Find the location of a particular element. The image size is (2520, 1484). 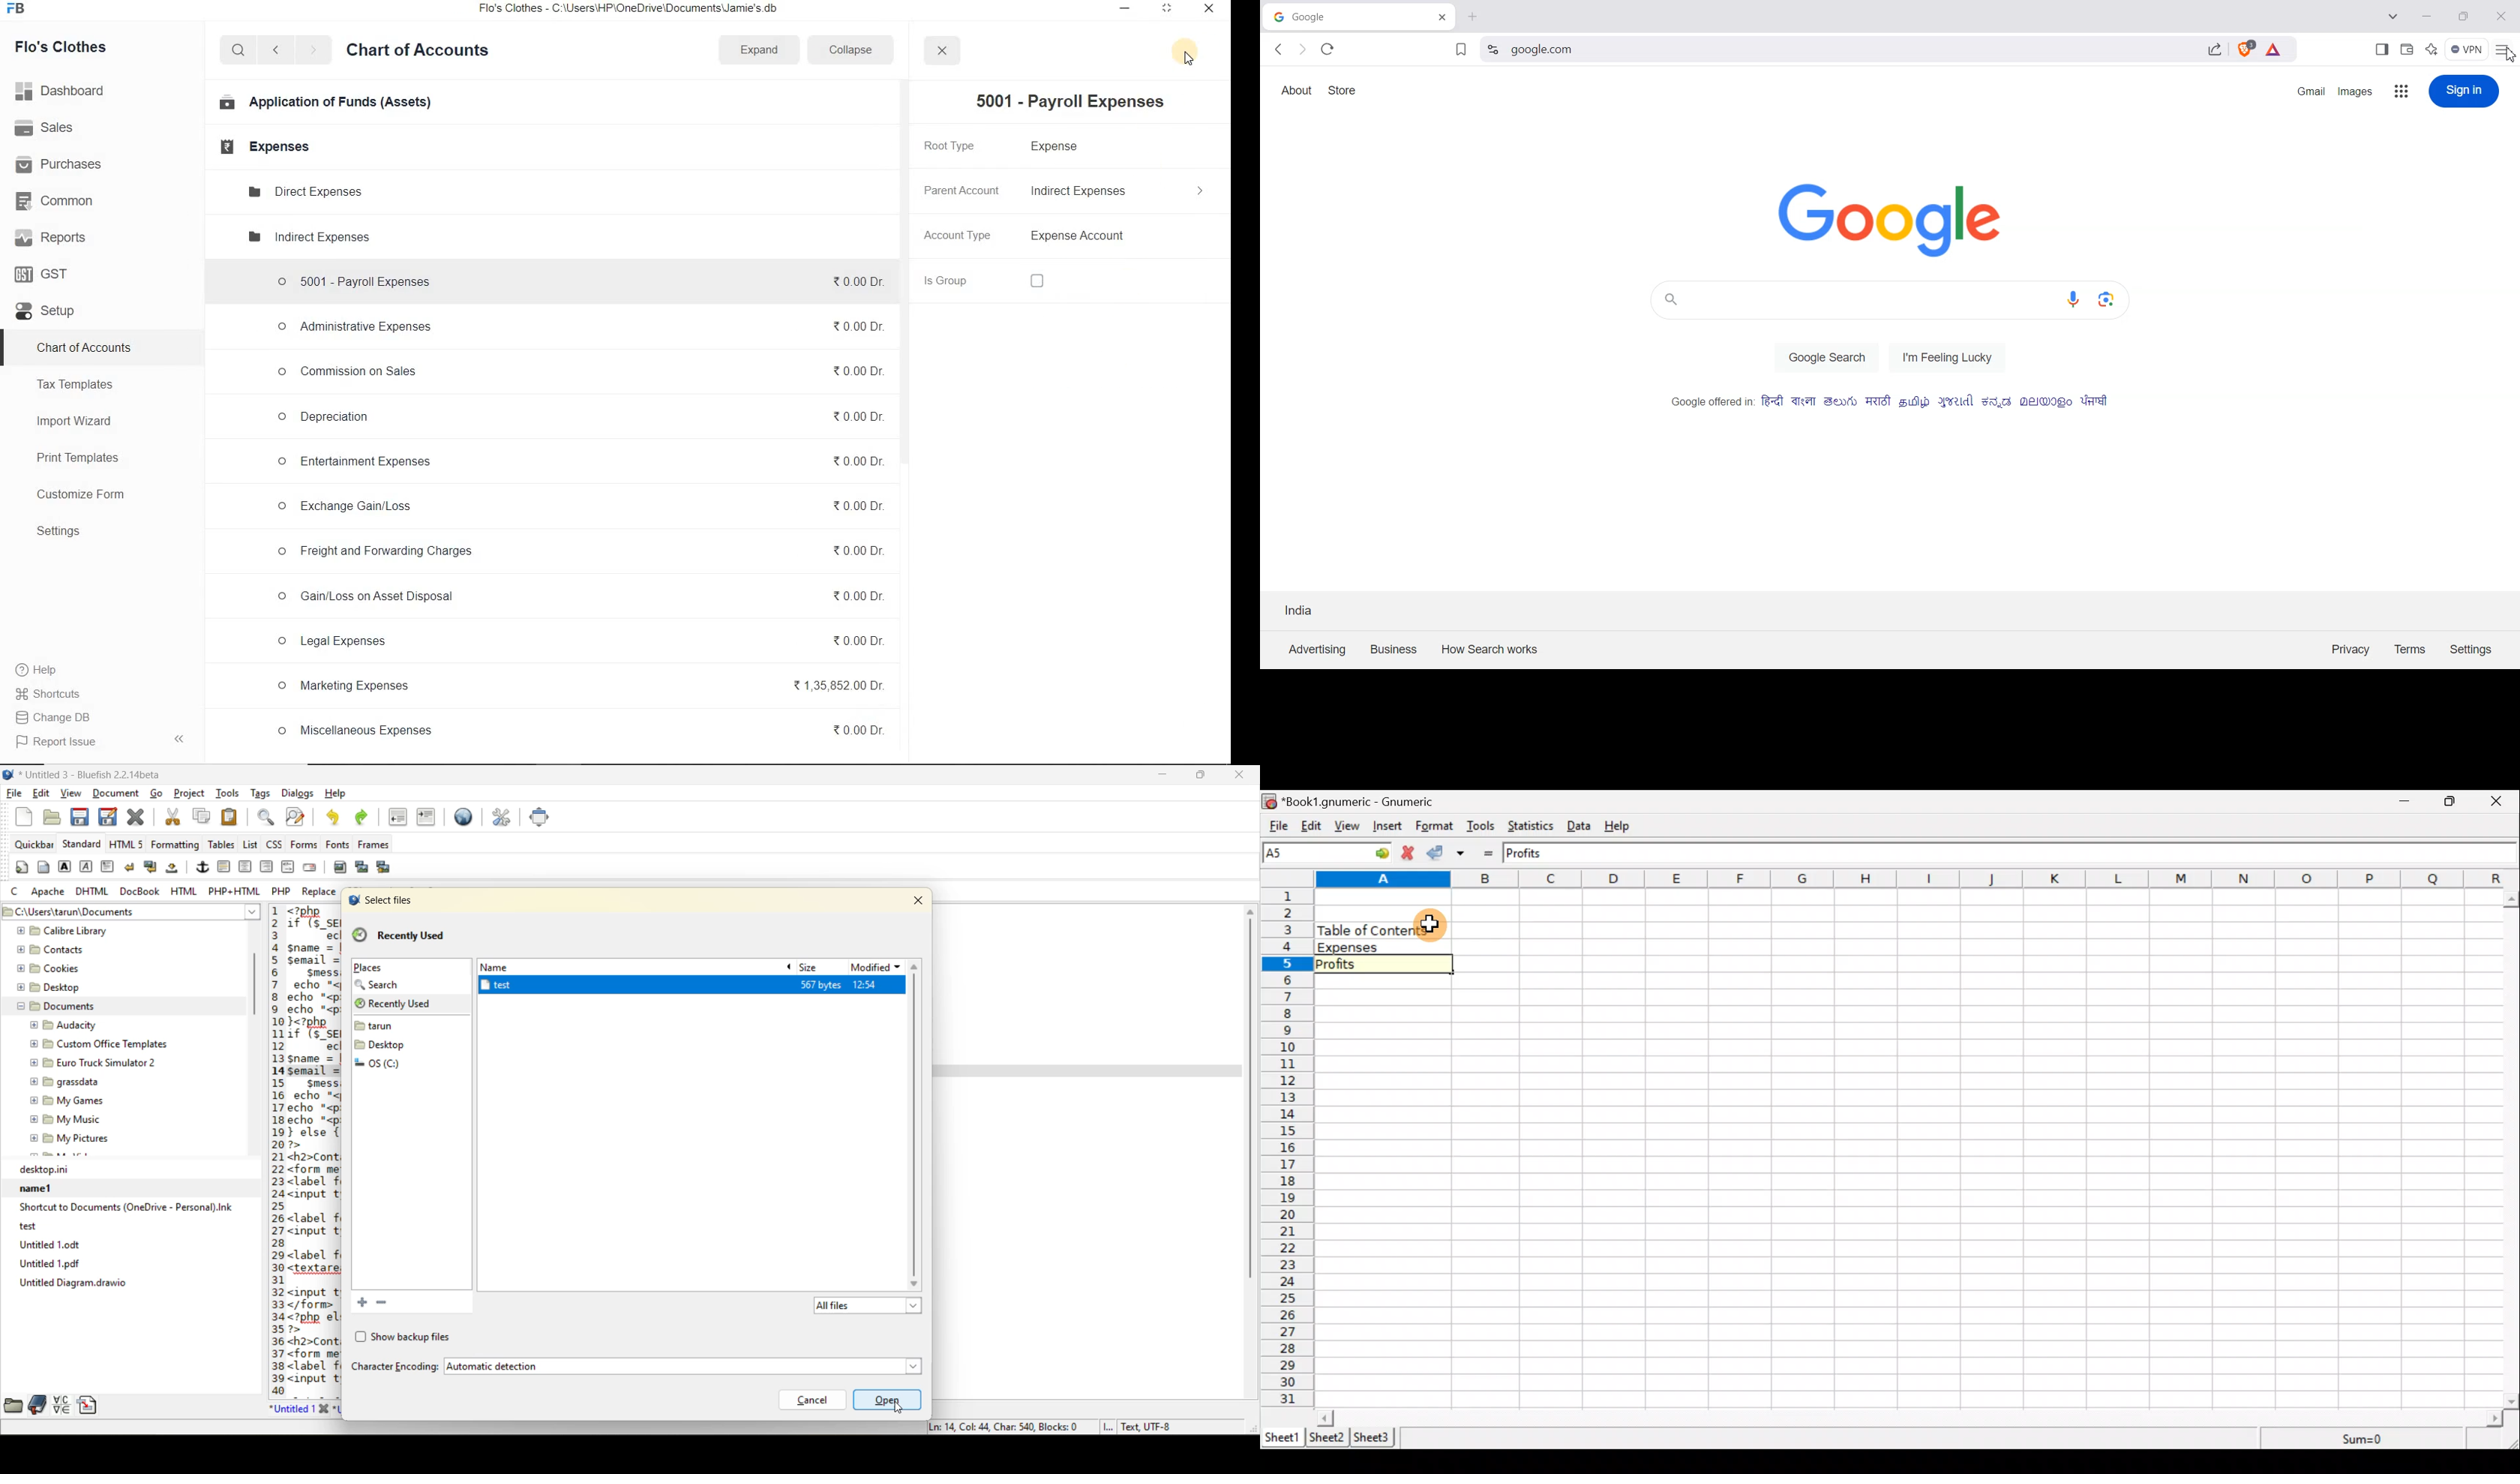

desktop.ini is located at coordinates (131, 1169).